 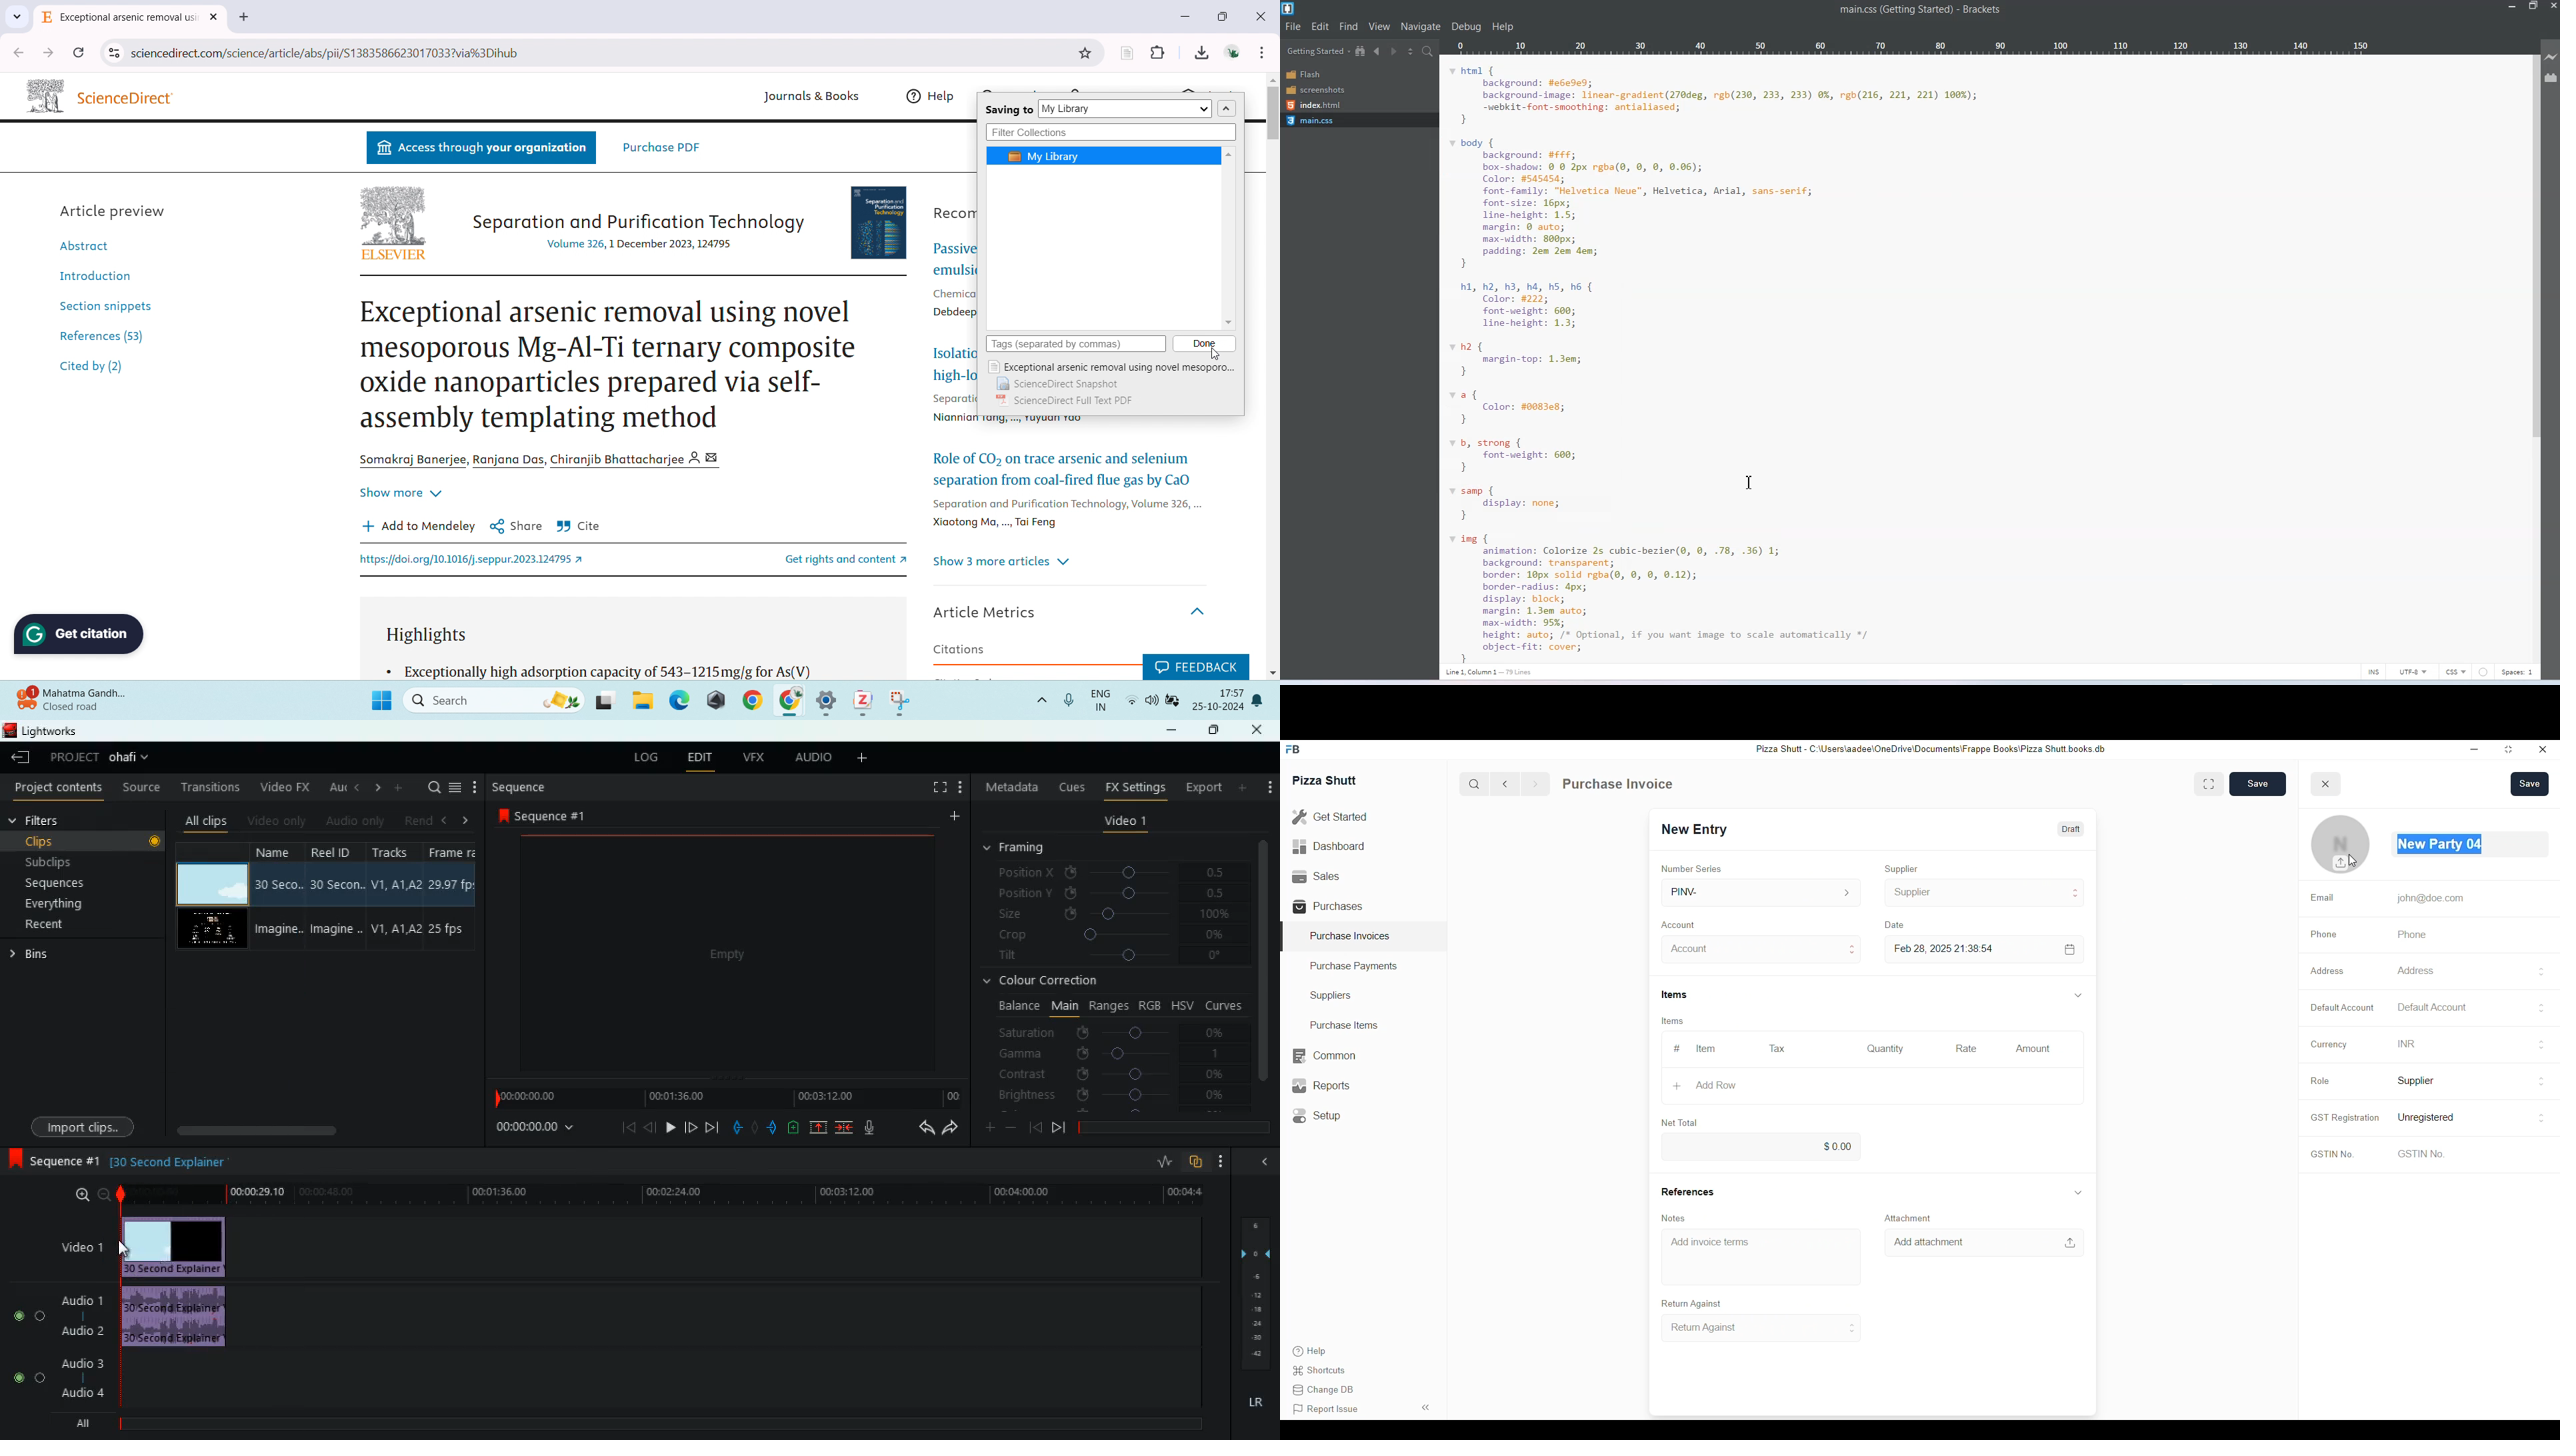 What do you see at coordinates (1322, 1371) in the screenshot?
I see `Shortcuts` at bounding box center [1322, 1371].